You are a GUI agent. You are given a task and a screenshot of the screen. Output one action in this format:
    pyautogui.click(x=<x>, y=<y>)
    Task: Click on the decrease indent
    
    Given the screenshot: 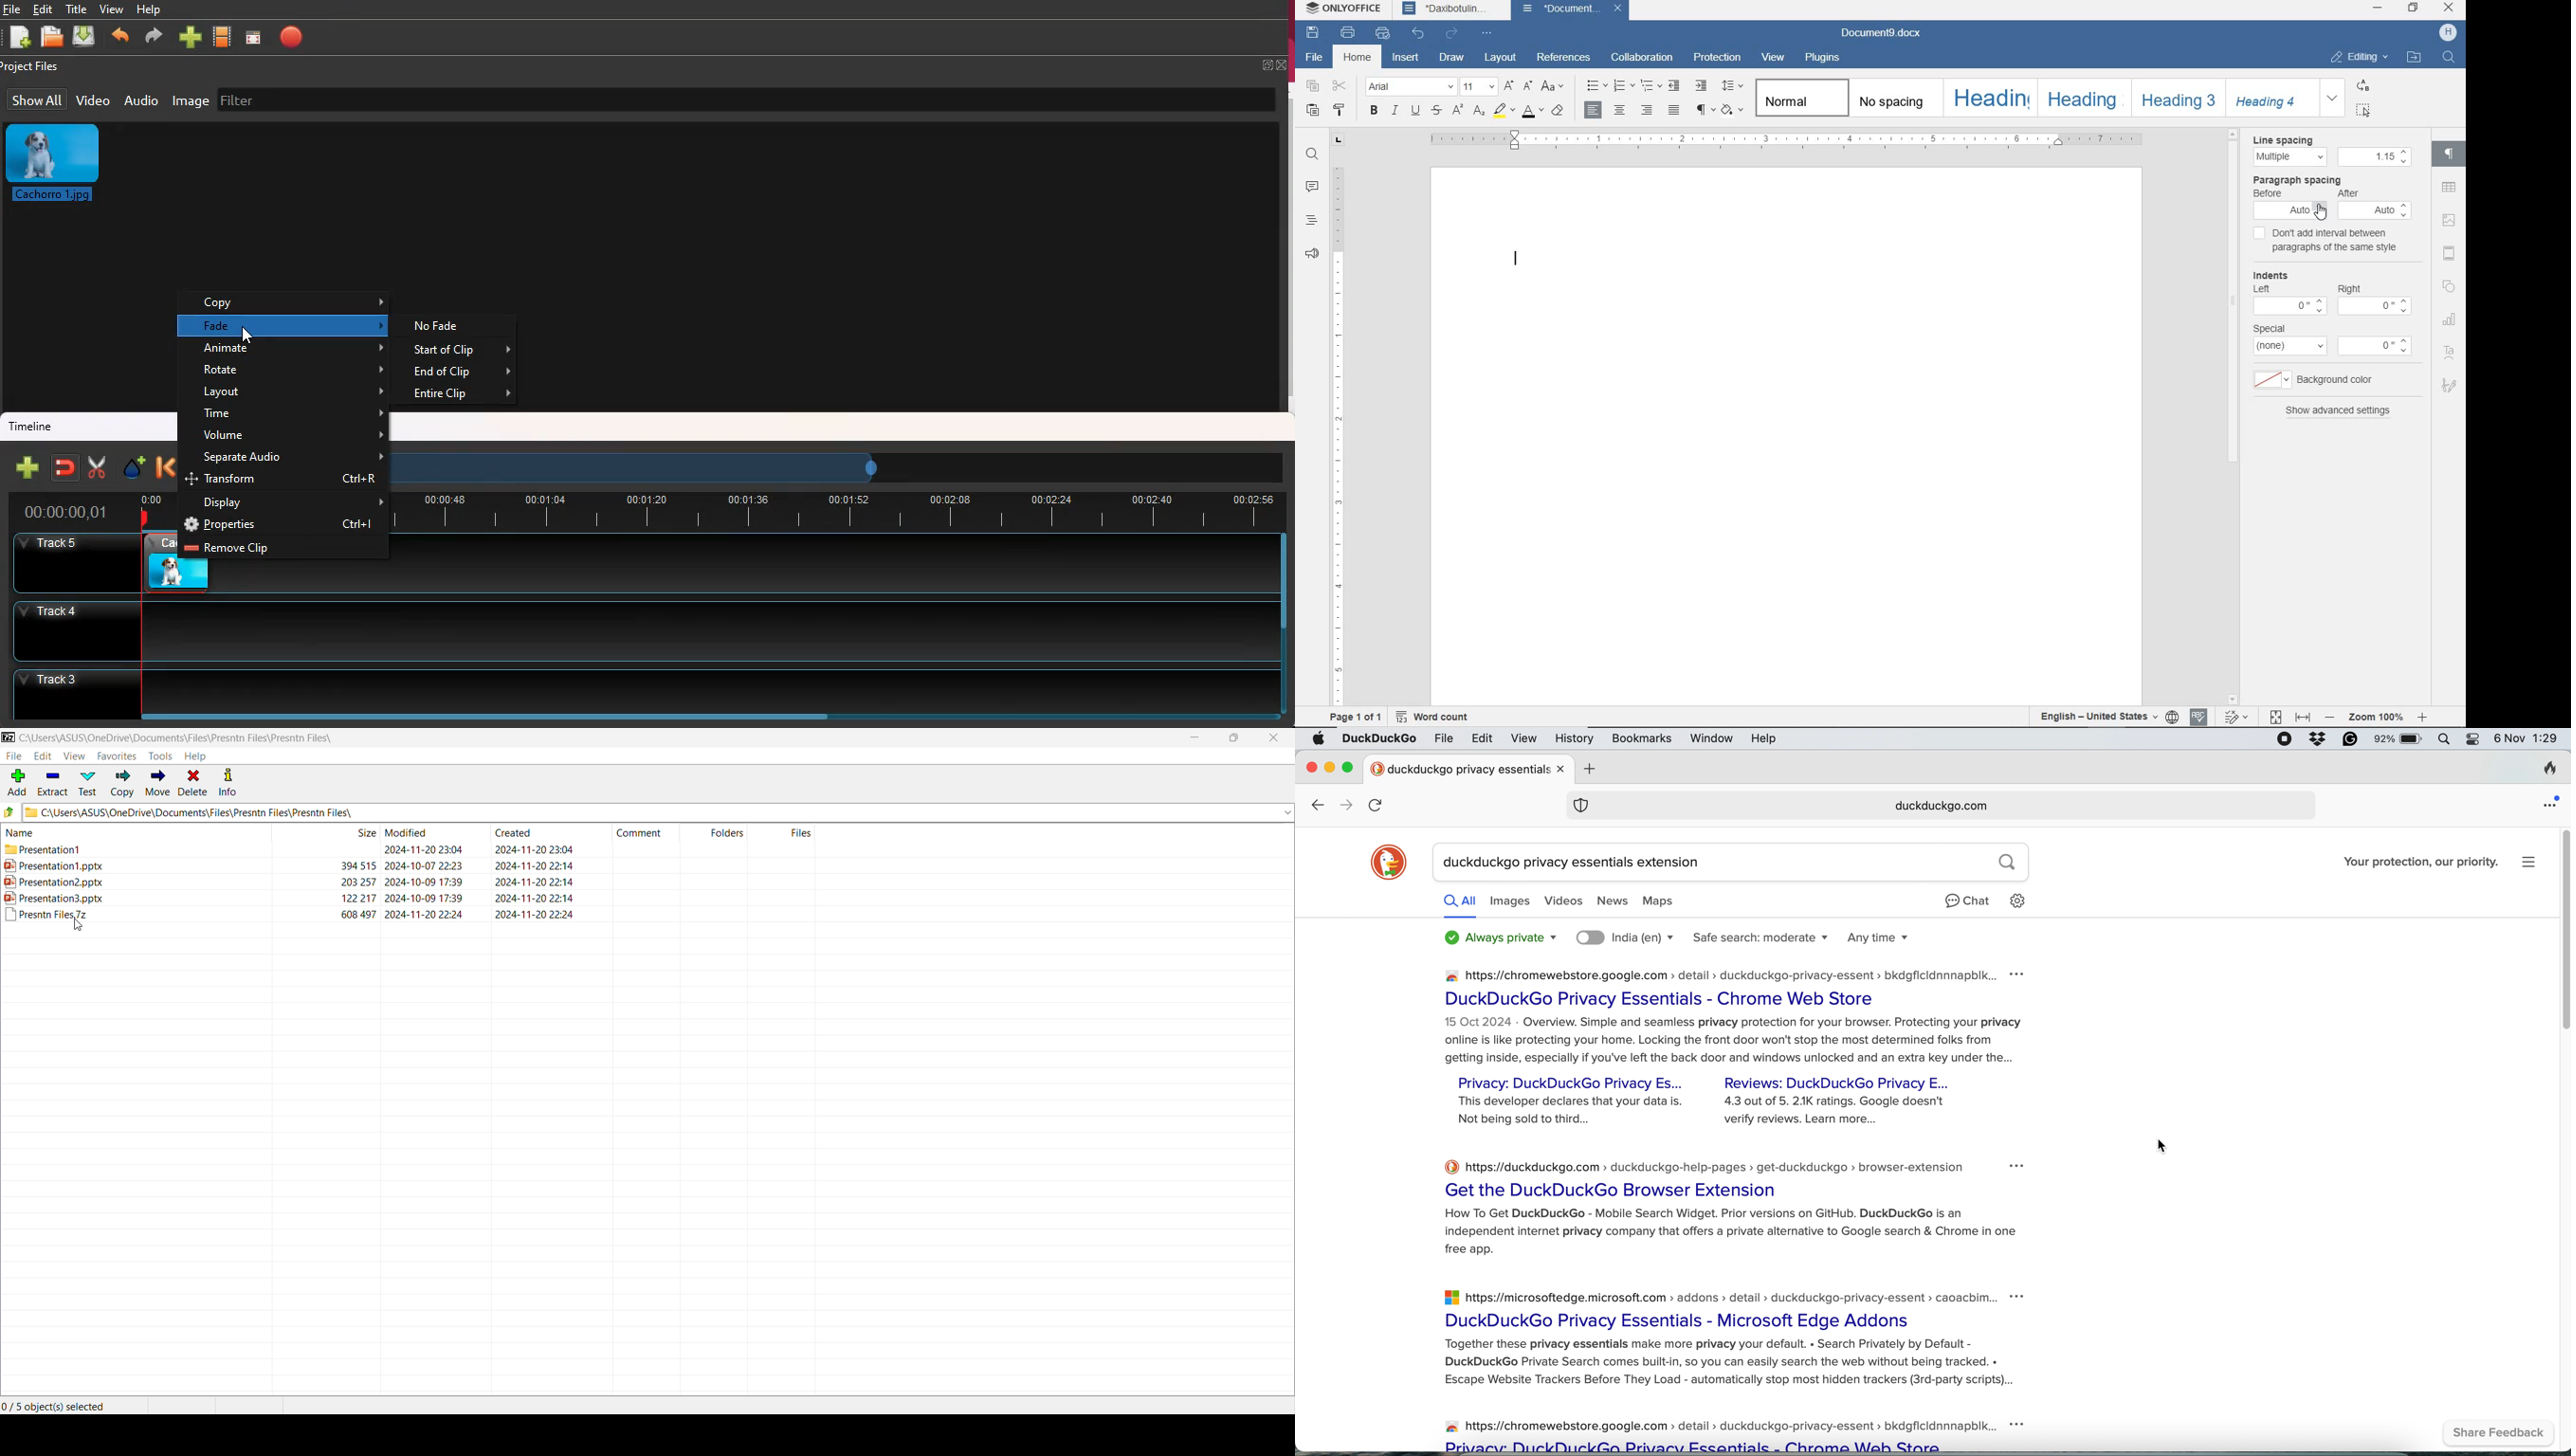 What is the action you would take?
    pyautogui.click(x=1674, y=87)
    